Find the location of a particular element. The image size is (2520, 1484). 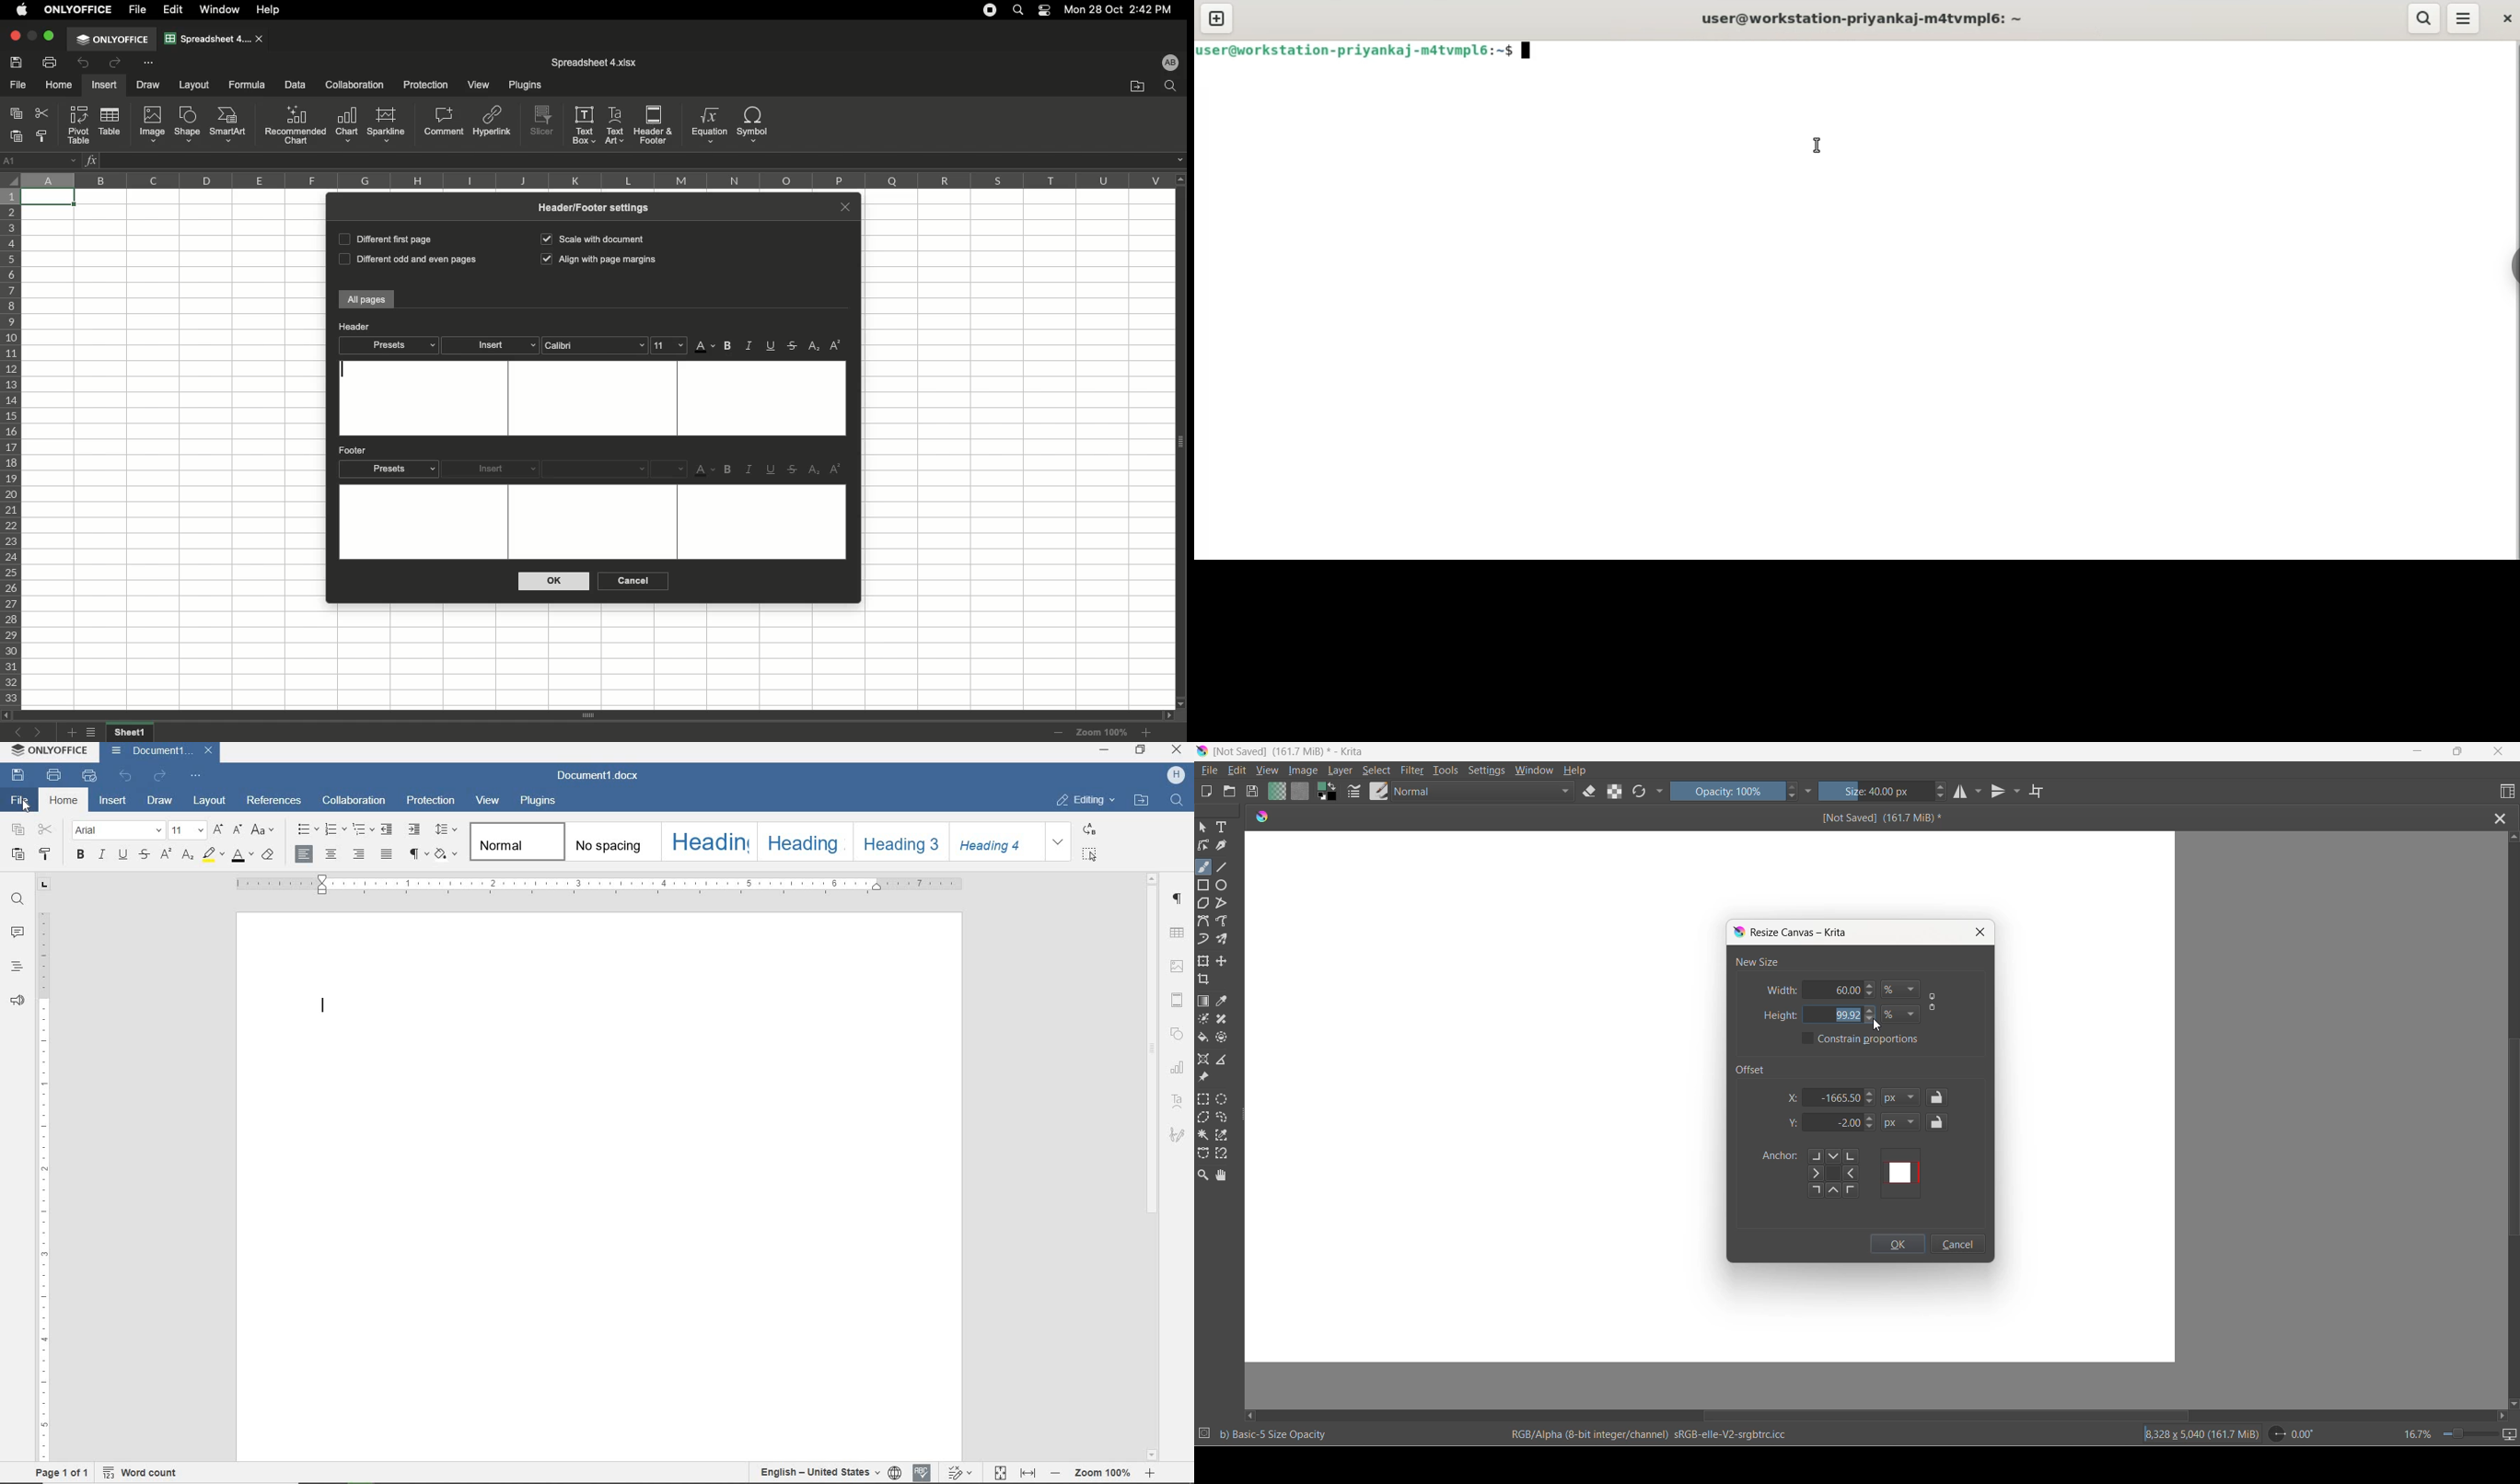

Header is located at coordinates (355, 326).